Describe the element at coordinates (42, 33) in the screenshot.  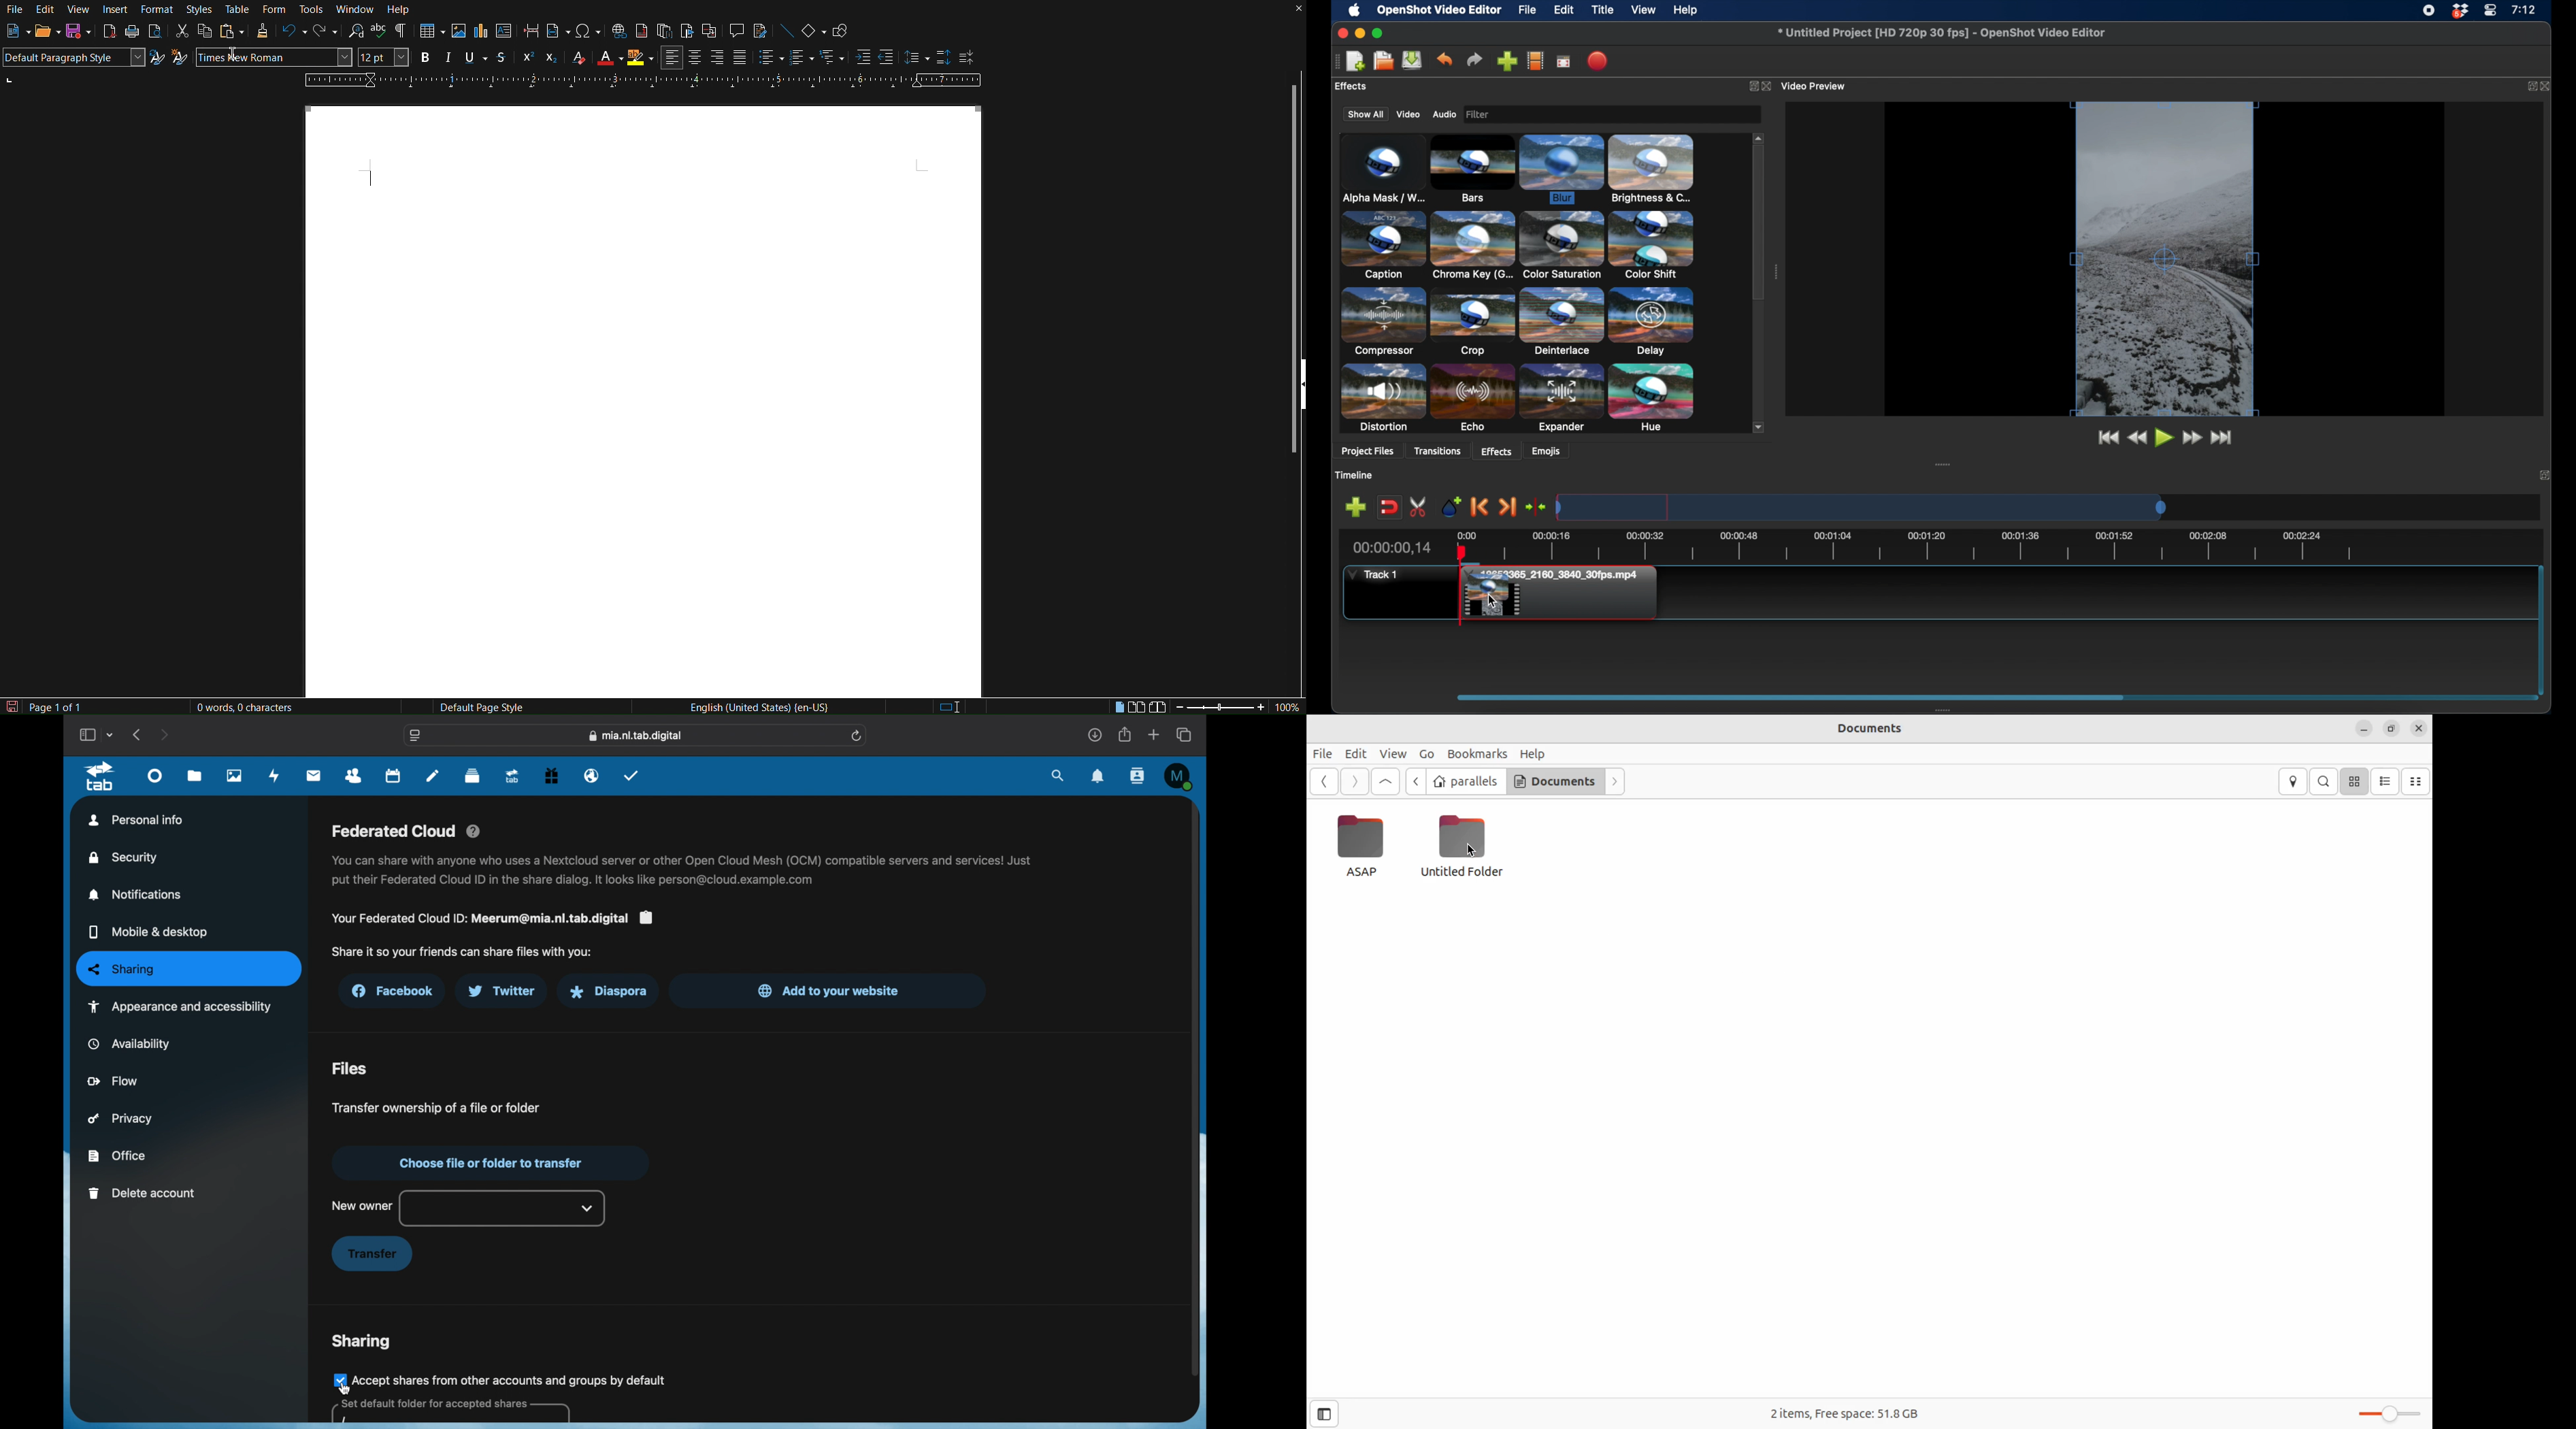
I see `Open` at that location.